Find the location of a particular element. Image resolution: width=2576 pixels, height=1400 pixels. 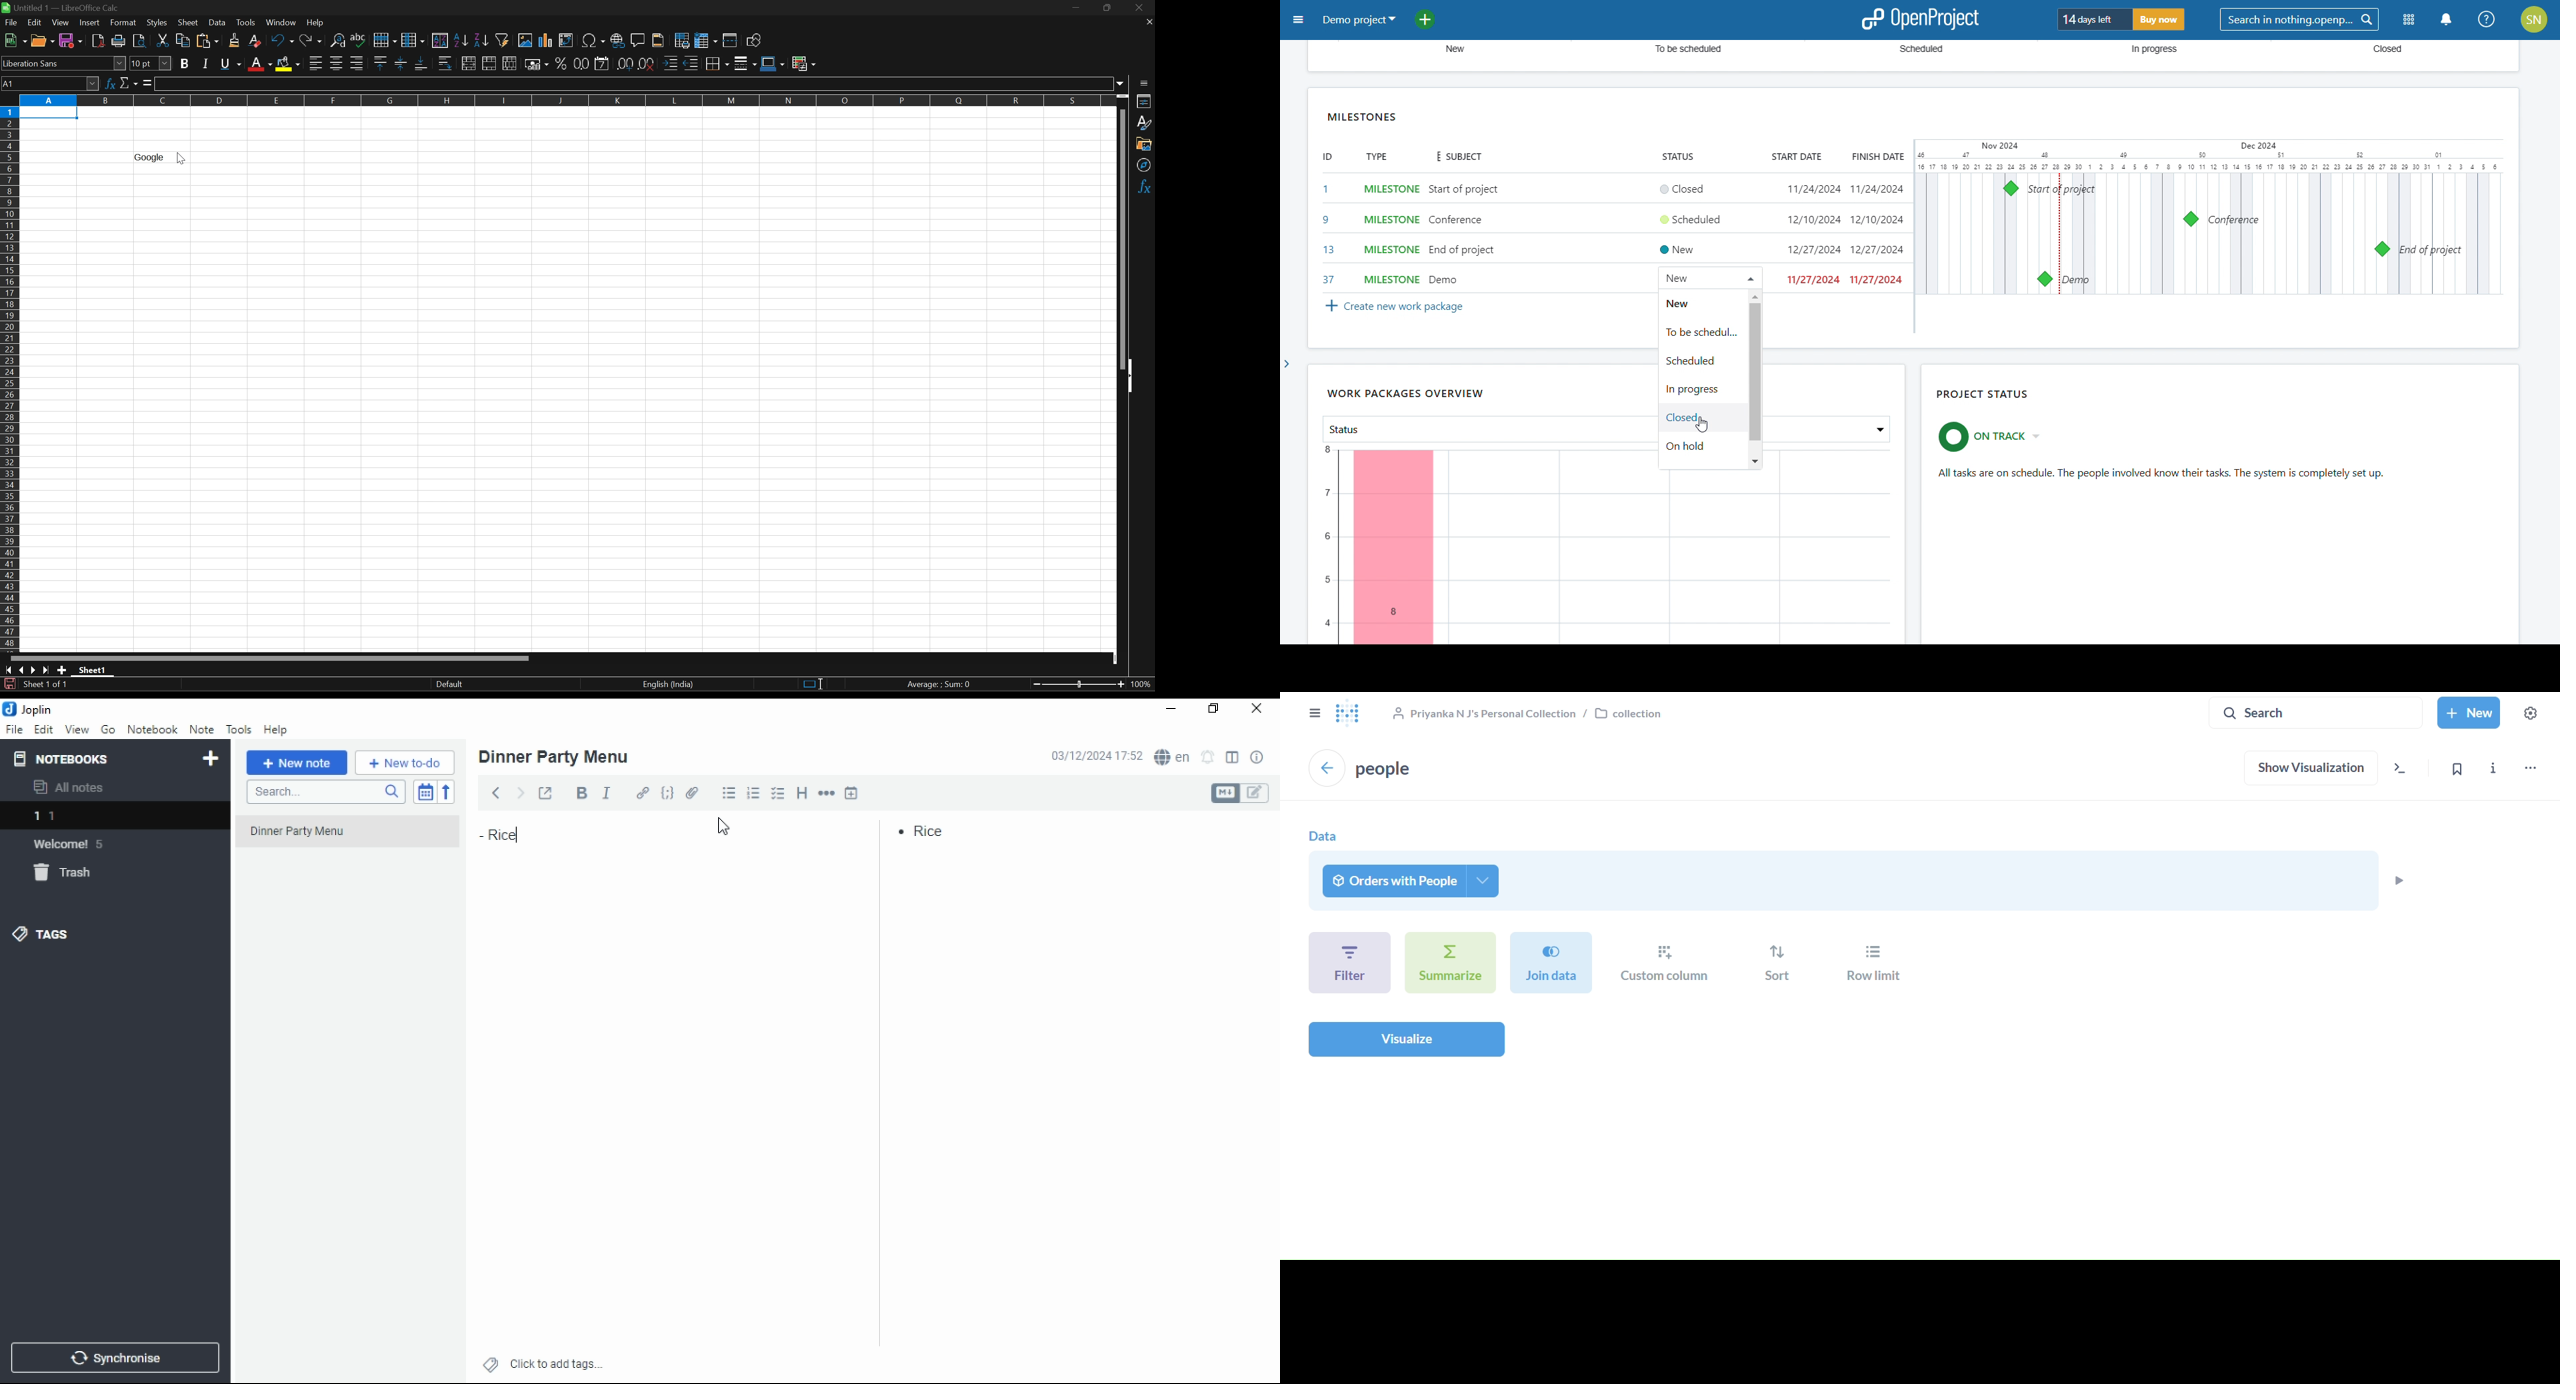

chekbox list is located at coordinates (779, 793).